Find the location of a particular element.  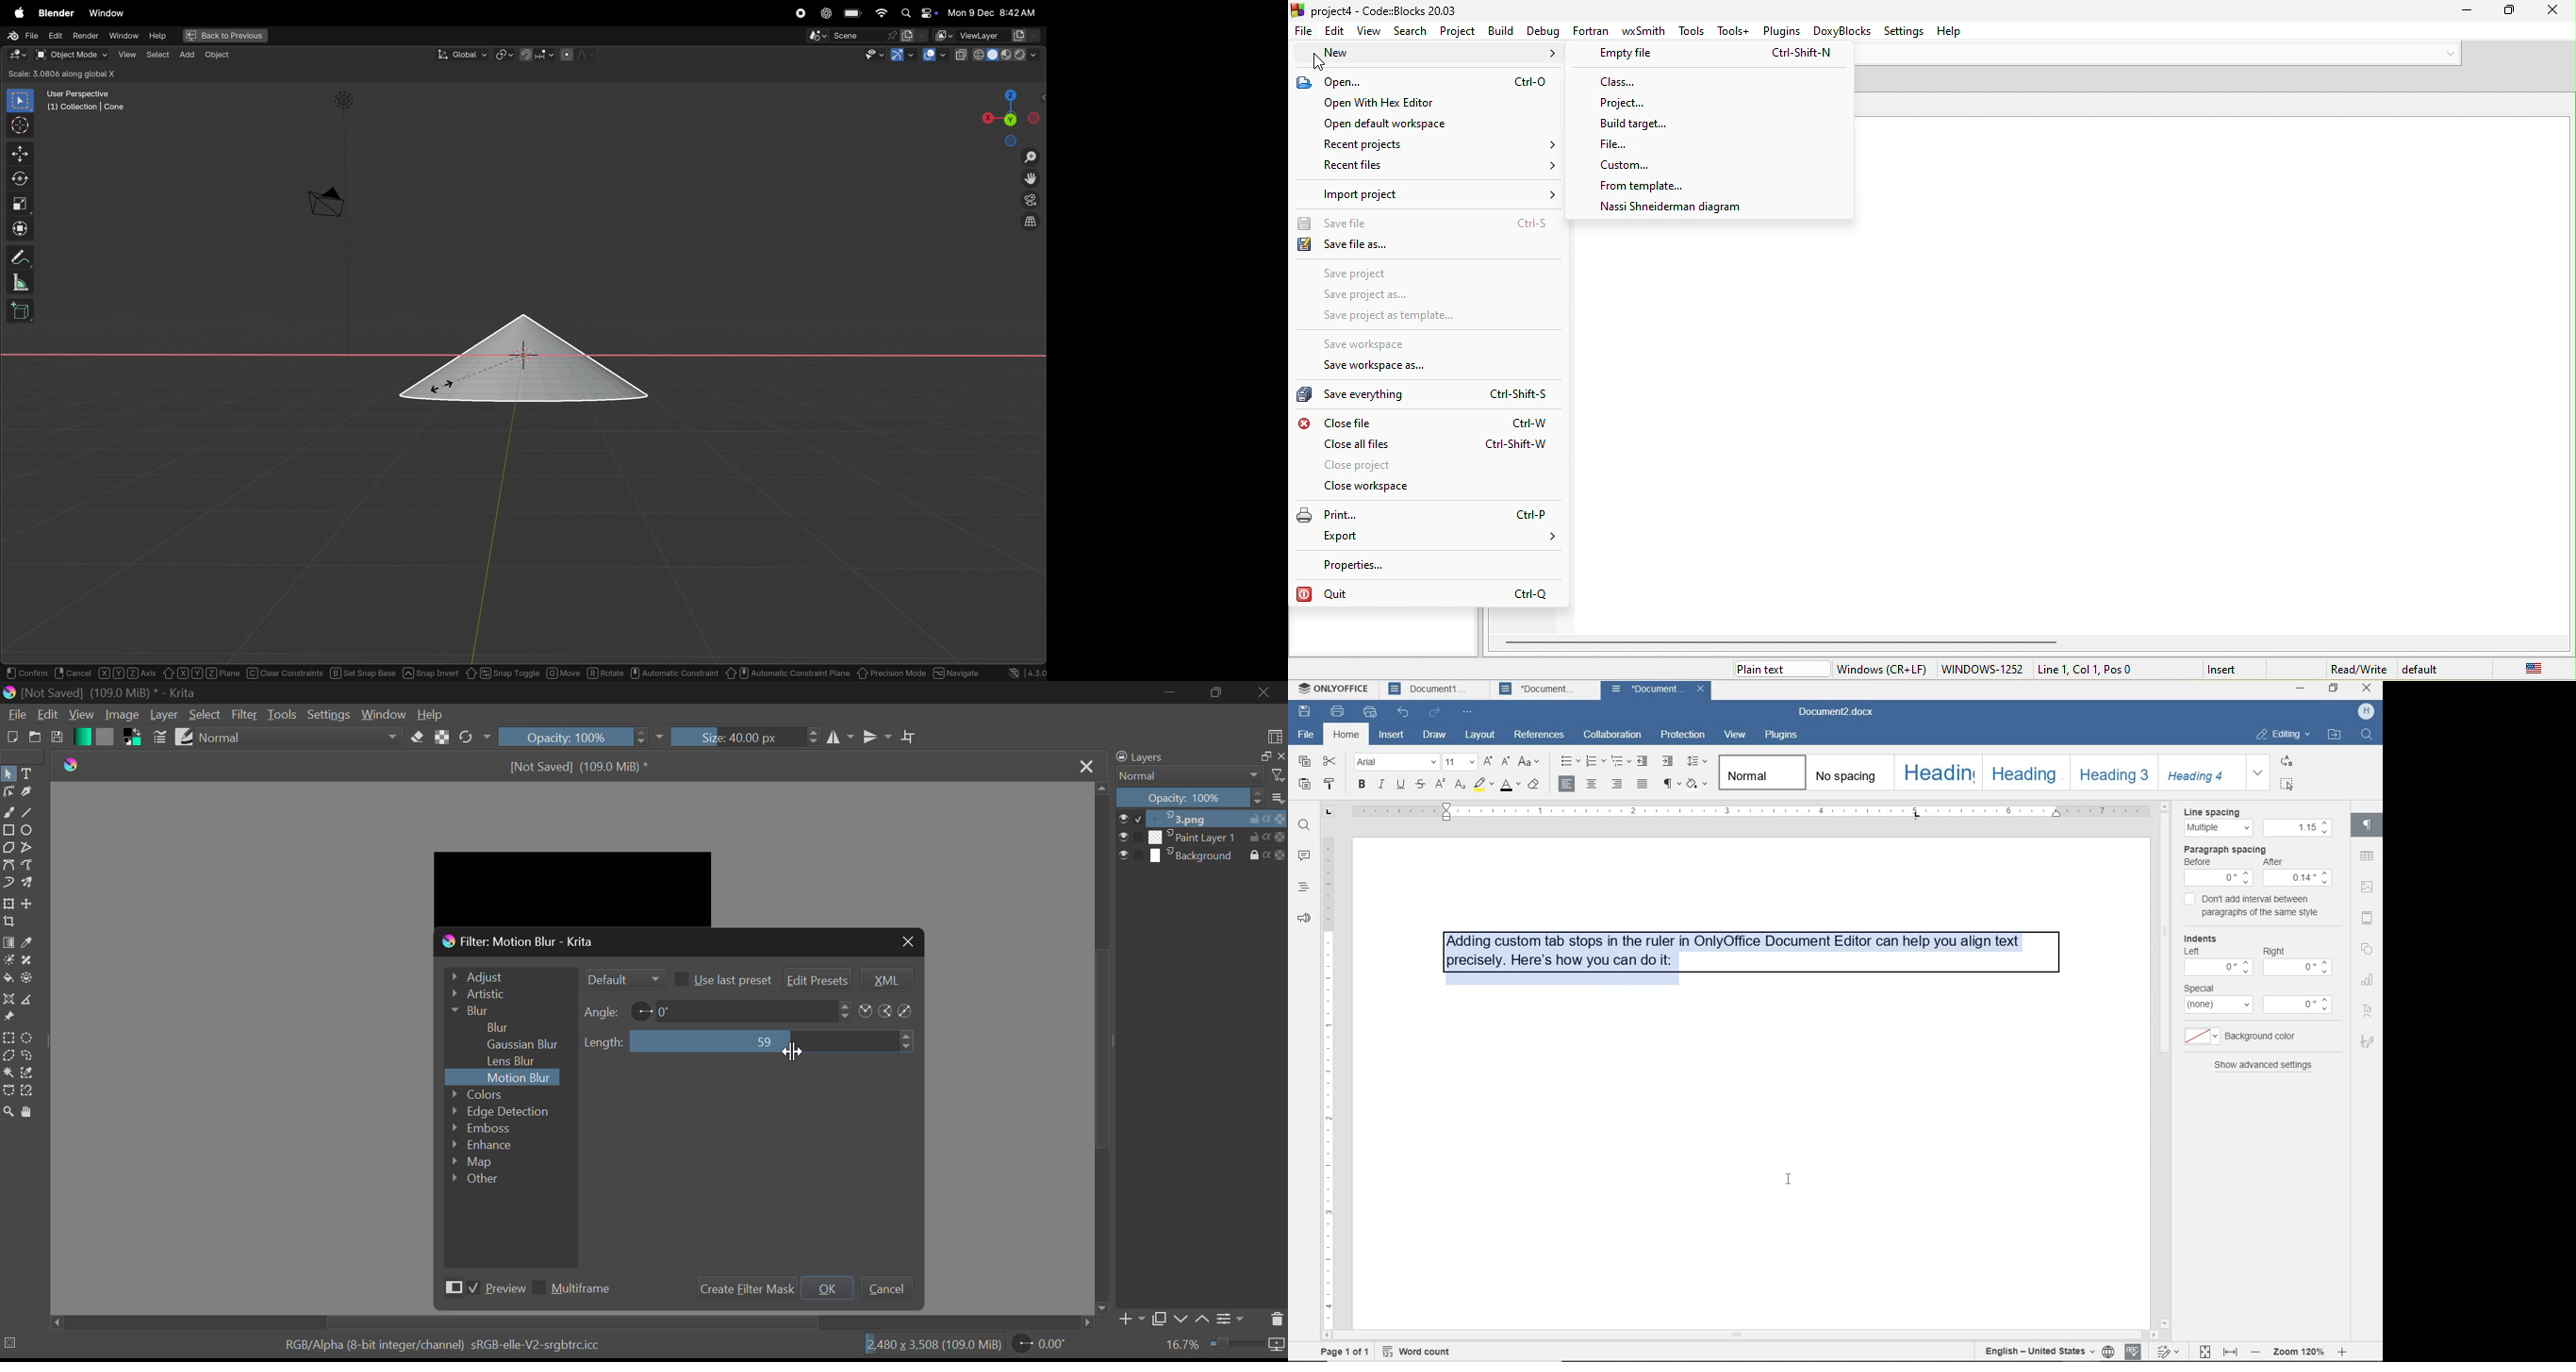

undo is located at coordinates (1403, 714).